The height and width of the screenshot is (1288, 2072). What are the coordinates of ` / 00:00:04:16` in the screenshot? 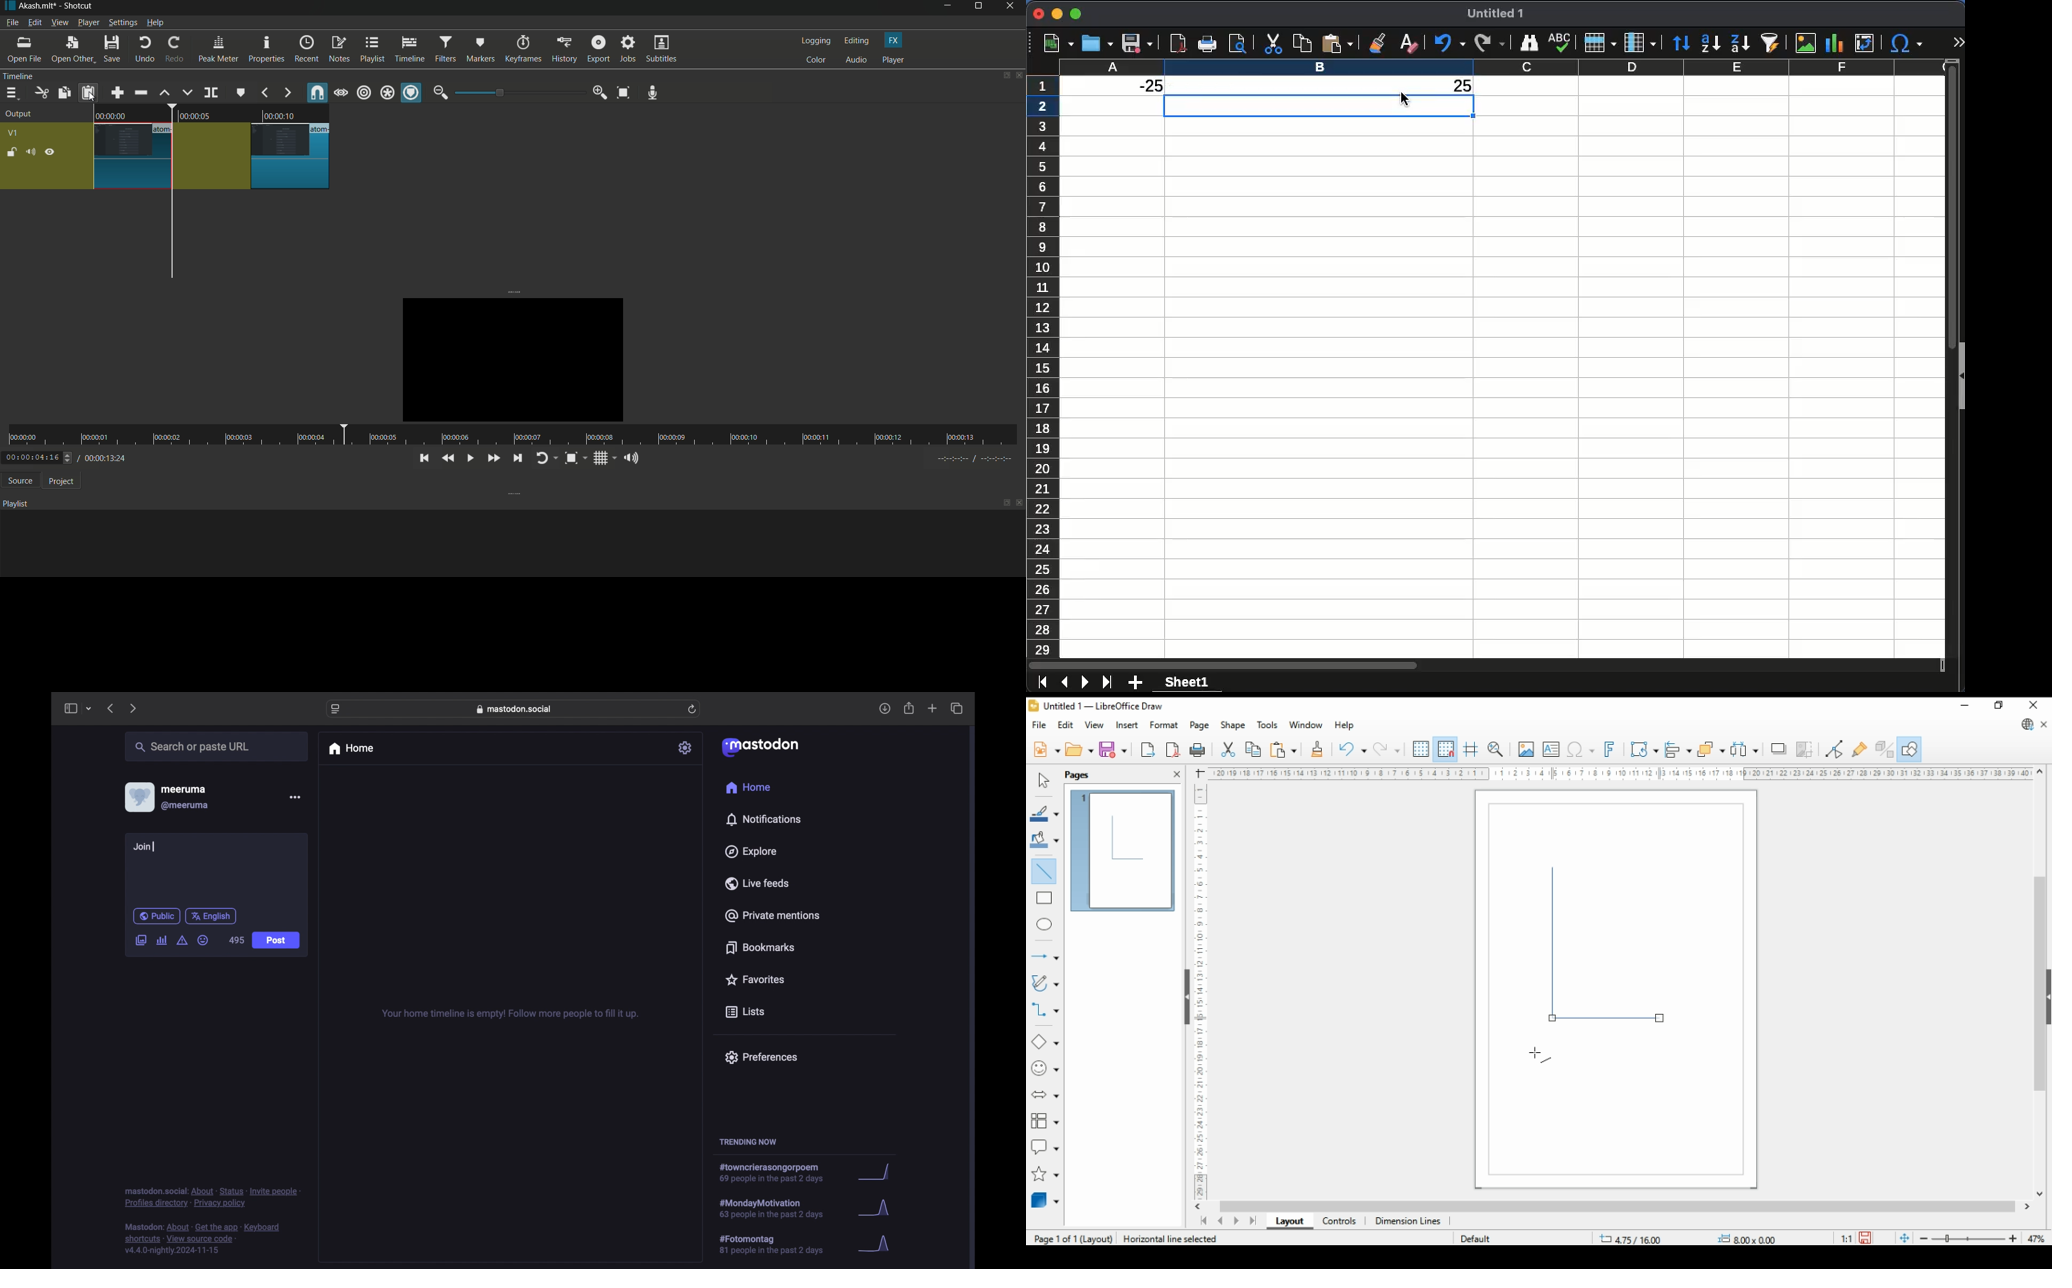 It's located at (107, 457).